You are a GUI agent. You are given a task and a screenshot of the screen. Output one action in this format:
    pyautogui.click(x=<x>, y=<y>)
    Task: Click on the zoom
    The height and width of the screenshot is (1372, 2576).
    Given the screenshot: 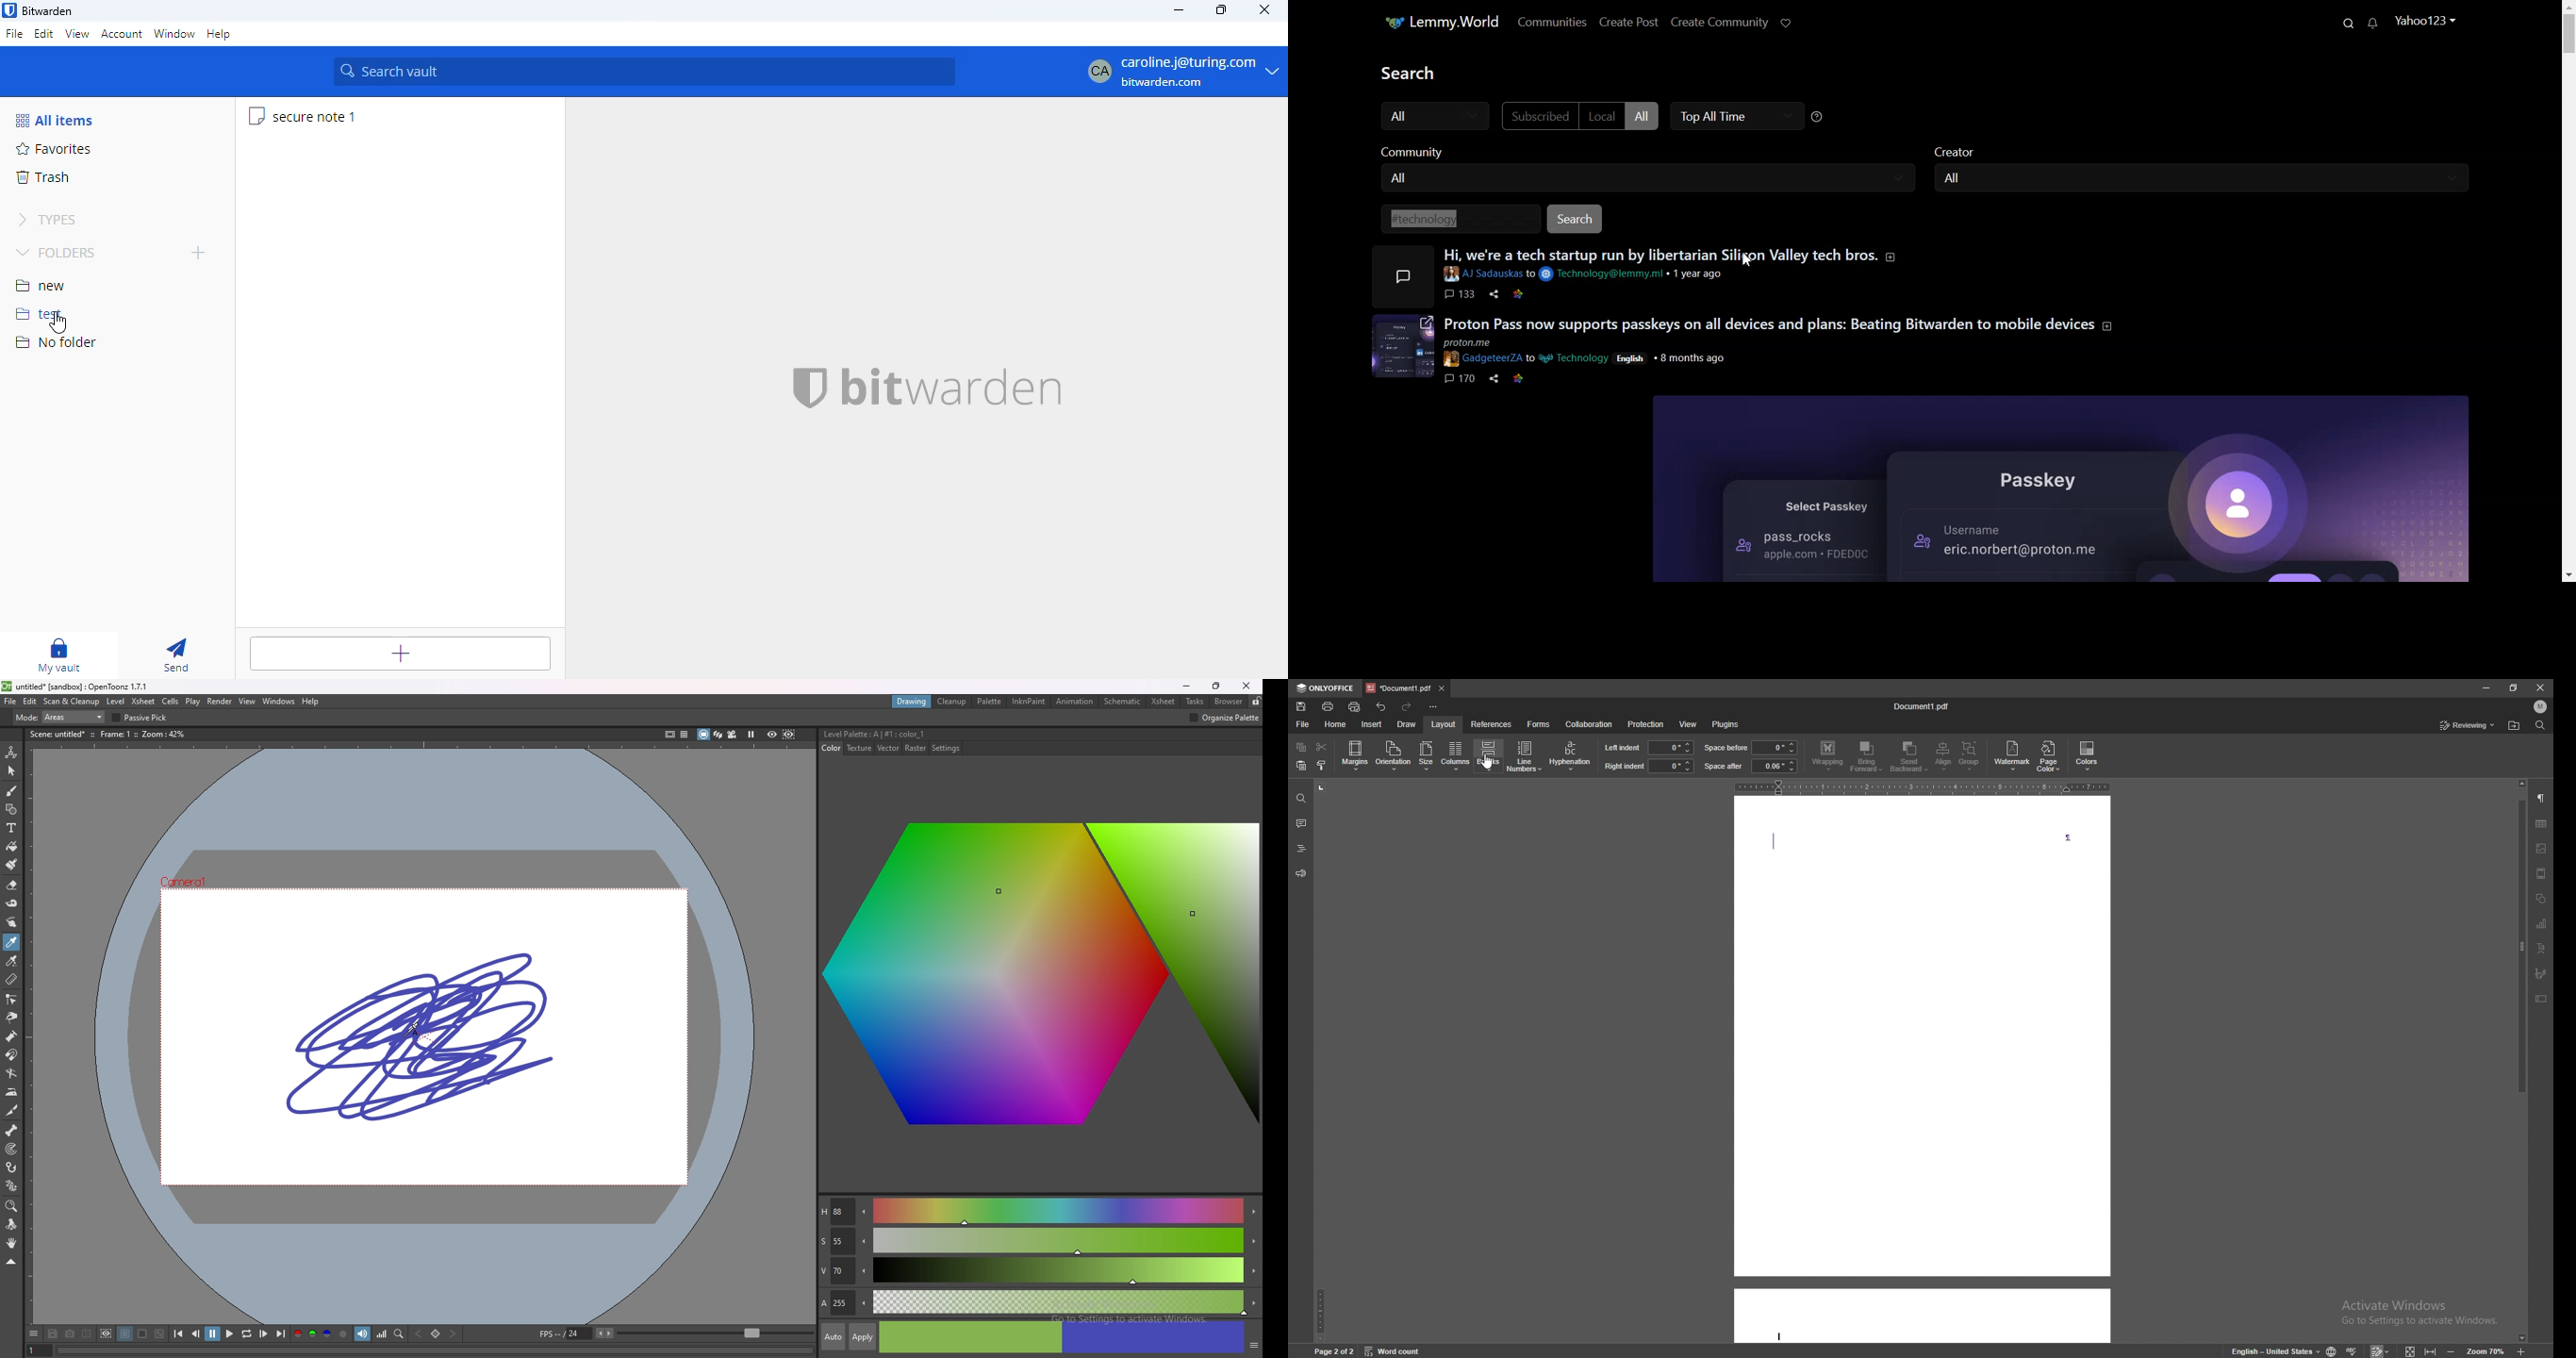 What is the action you would take?
    pyautogui.click(x=716, y=1334)
    